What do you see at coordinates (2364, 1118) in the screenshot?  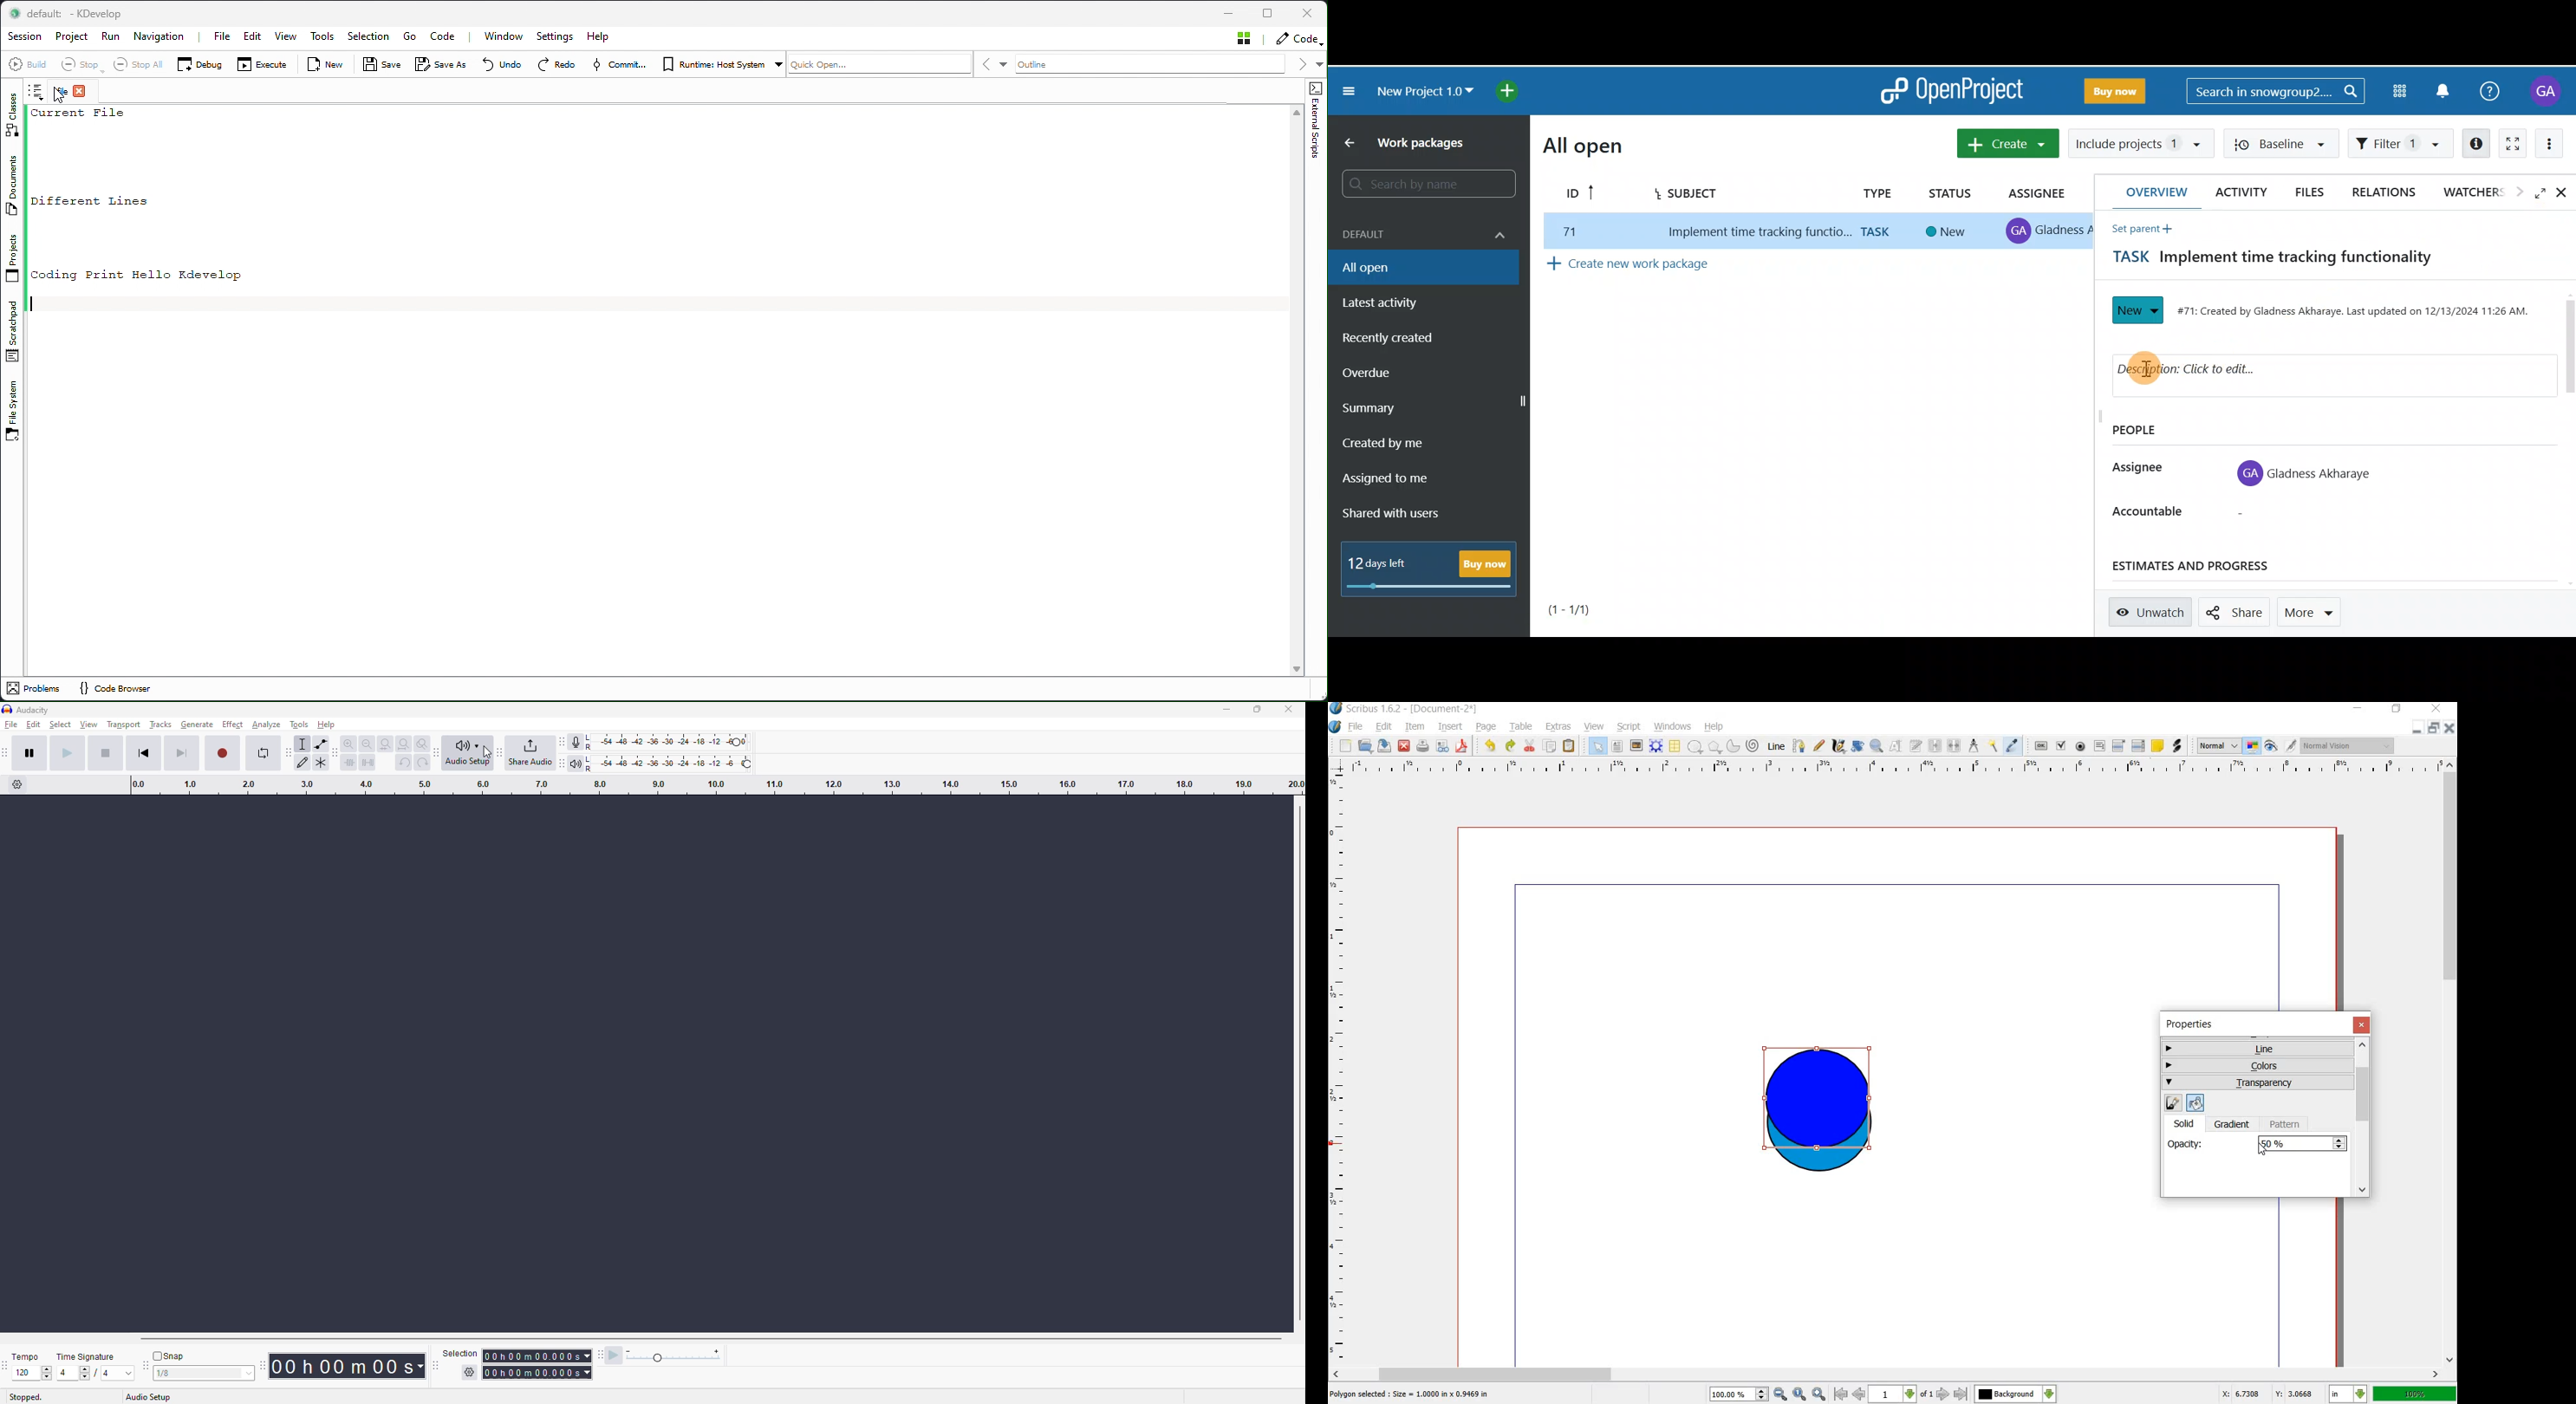 I see `scrollbar` at bounding box center [2364, 1118].